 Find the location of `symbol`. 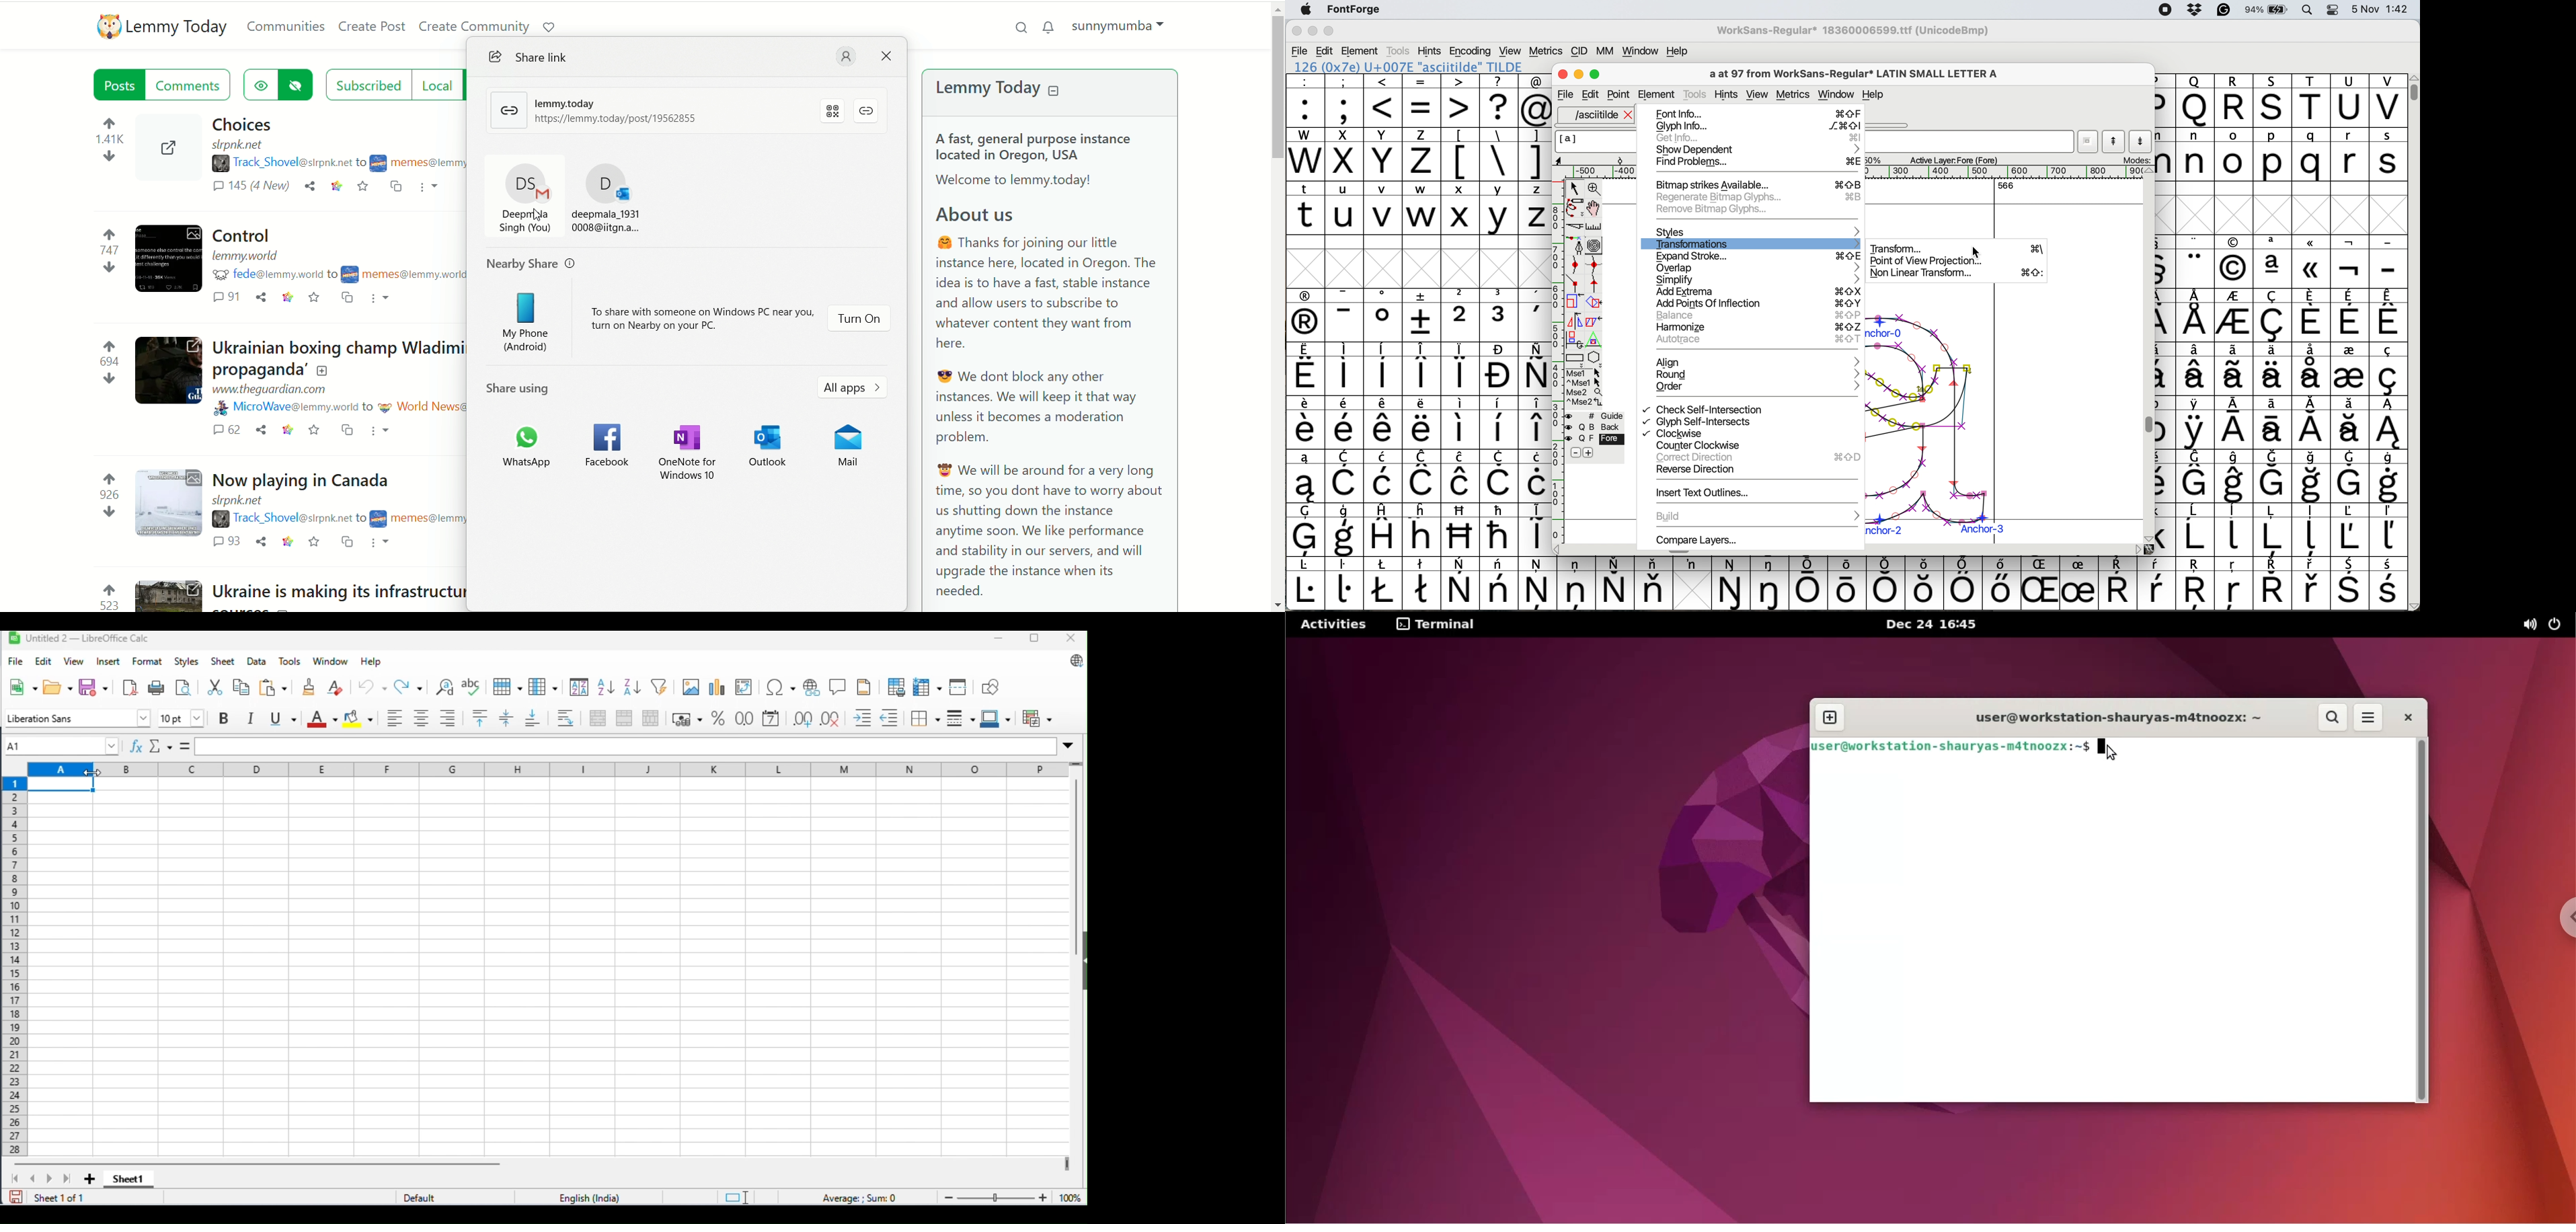

symbol is located at coordinates (1304, 477).